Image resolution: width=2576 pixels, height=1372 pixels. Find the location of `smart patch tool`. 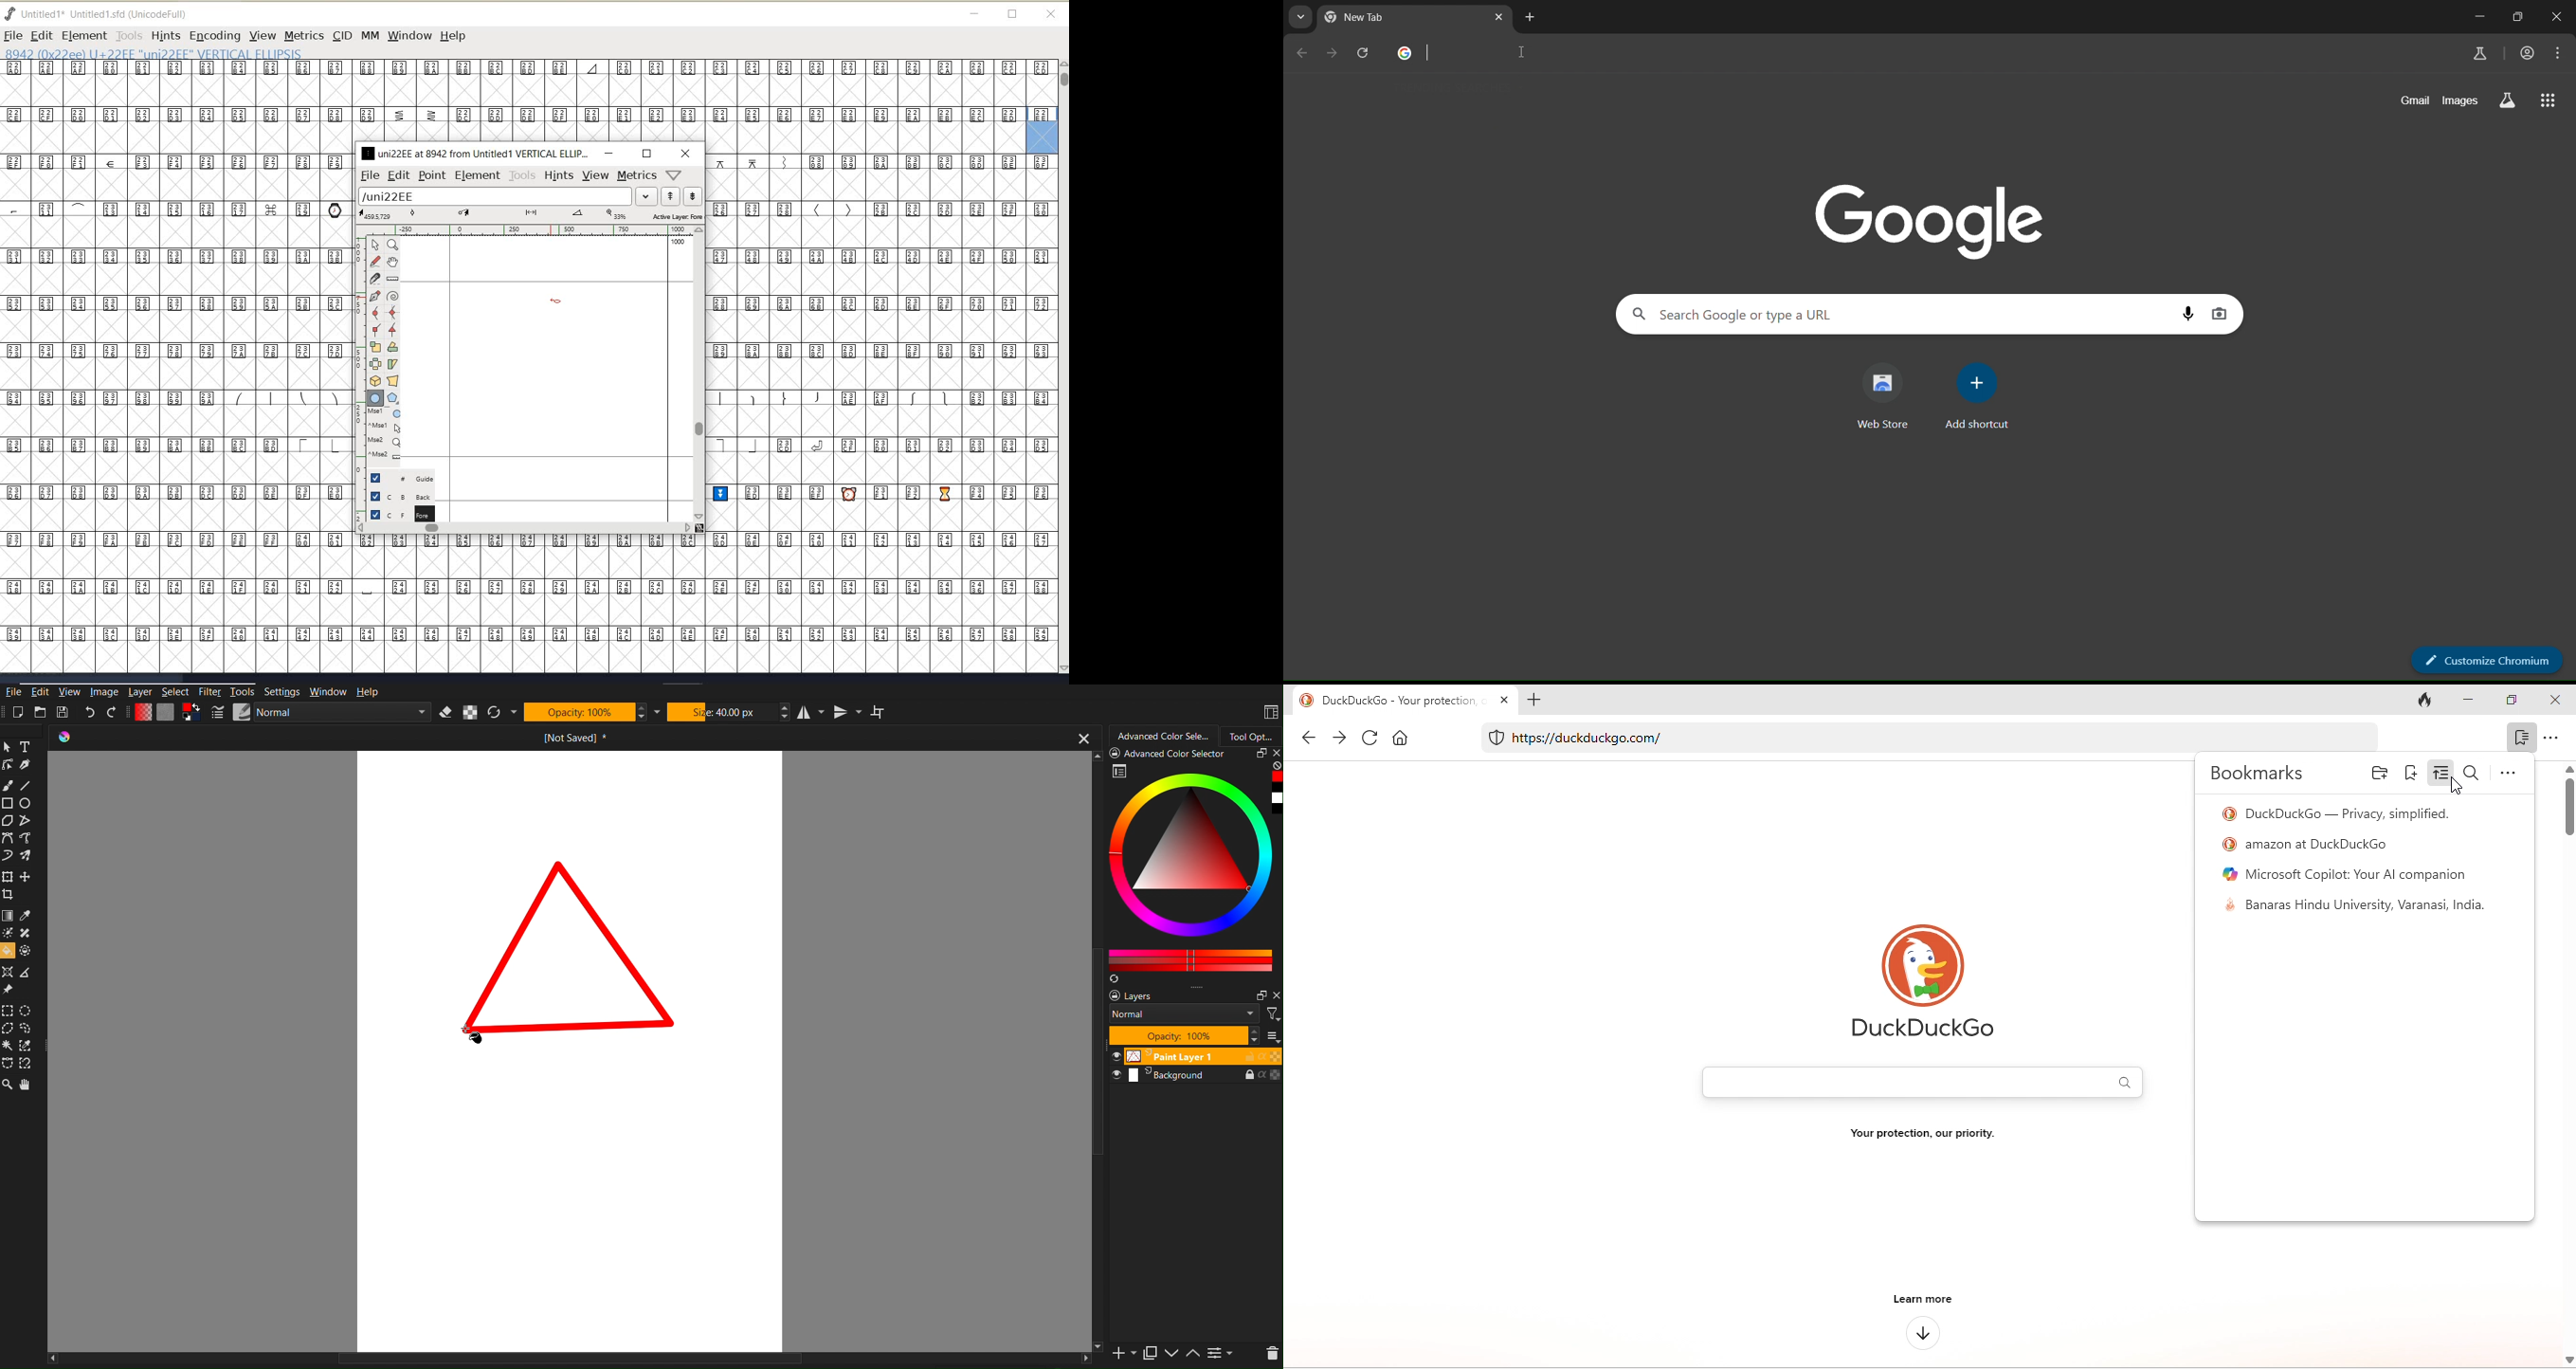

smart patch tool is located at coordinates (27, 933).